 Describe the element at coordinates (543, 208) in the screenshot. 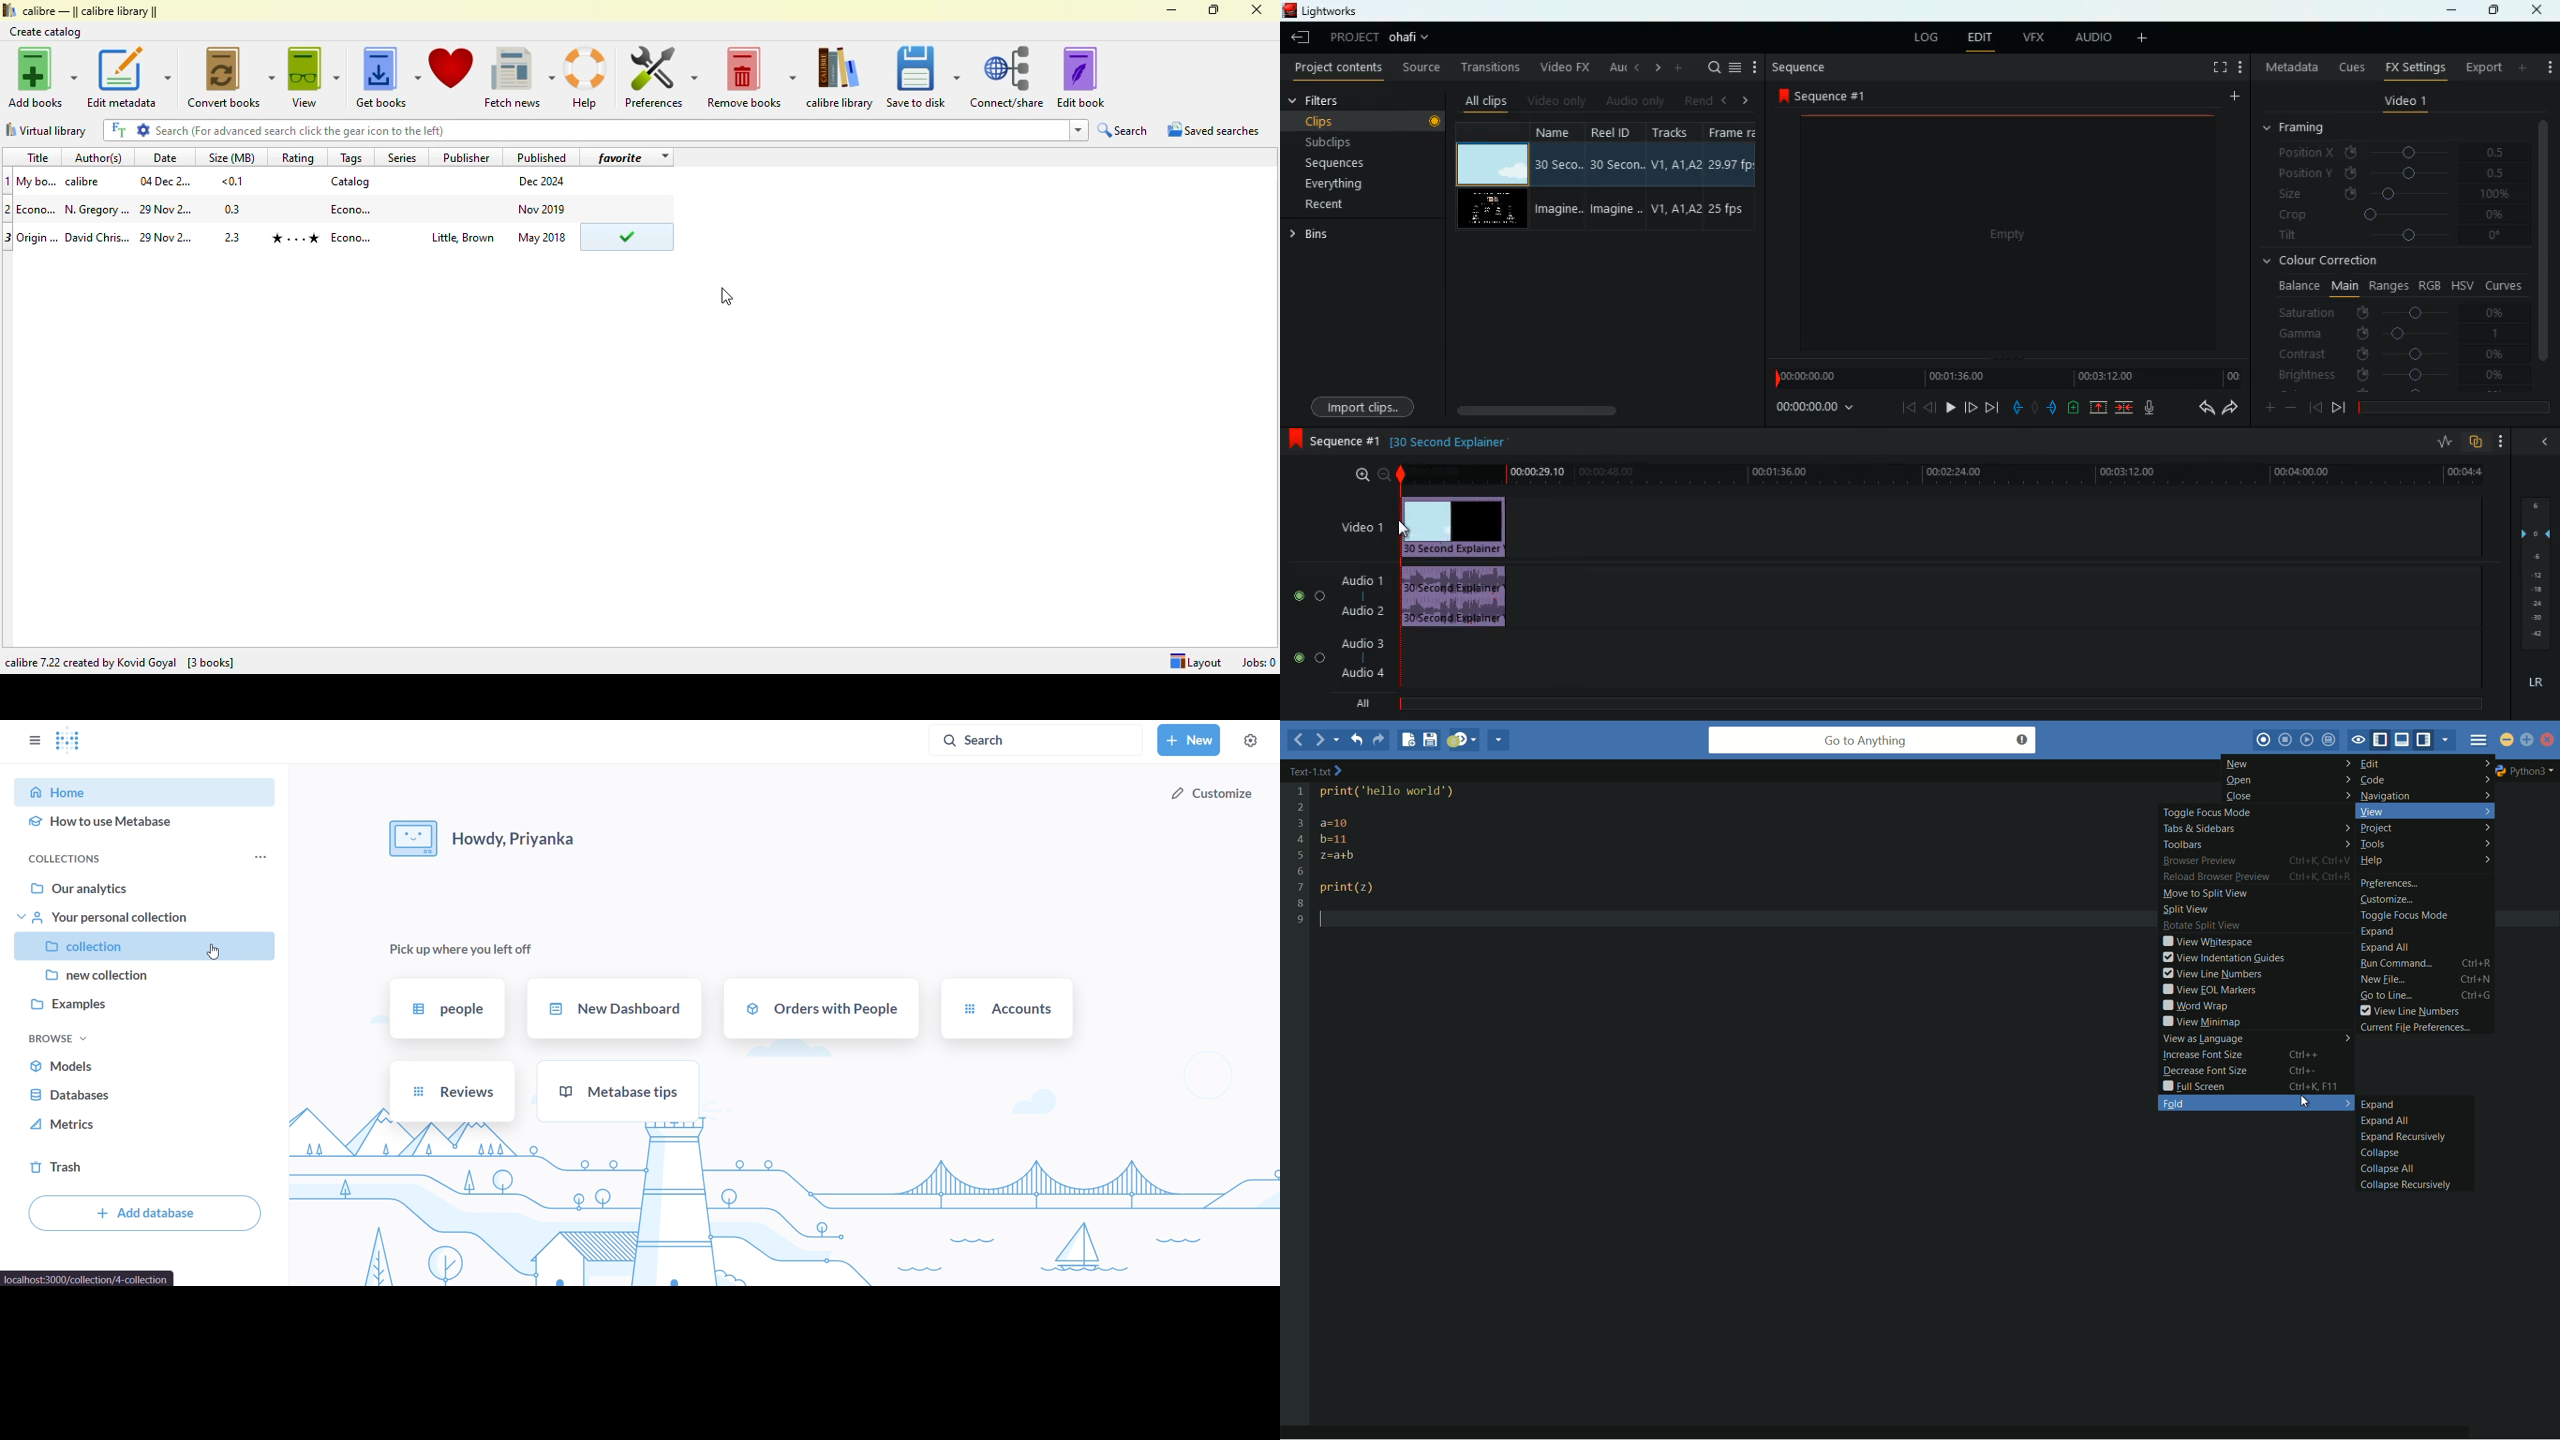

I see `publish date` at that location.